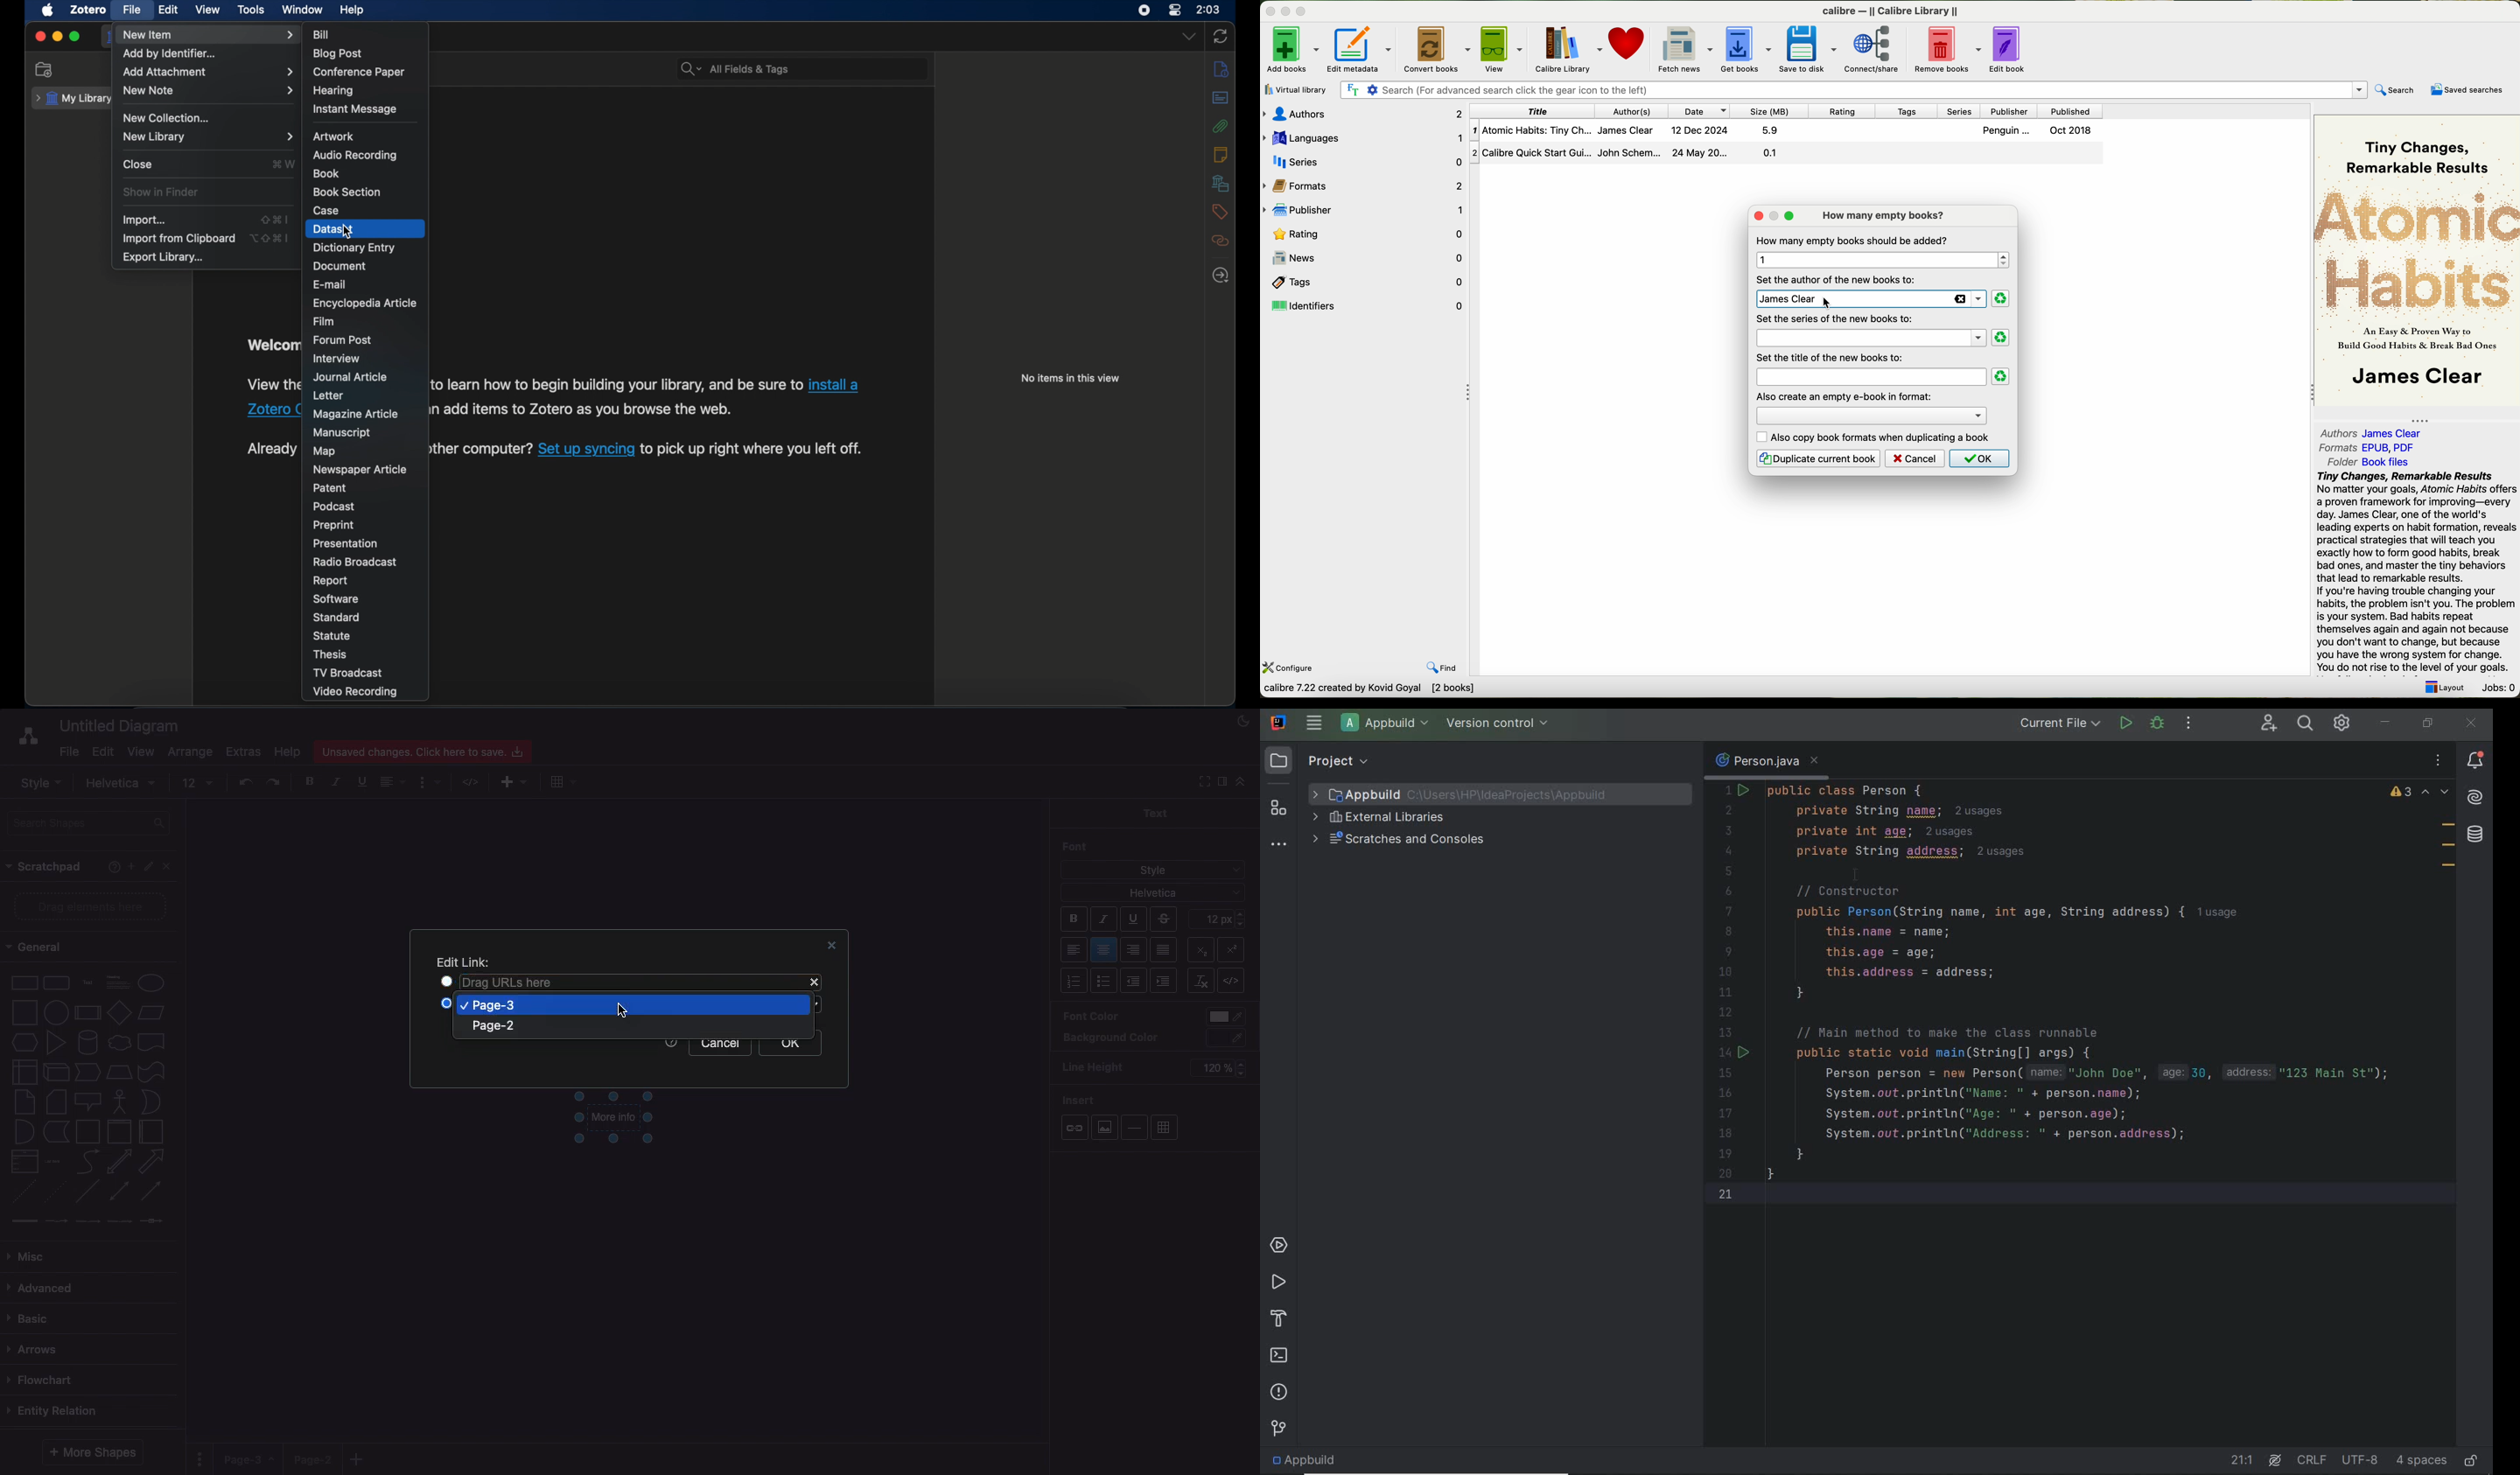 This screenshot has height=1484, width=2520. I want to click on window, so click(303, 10).